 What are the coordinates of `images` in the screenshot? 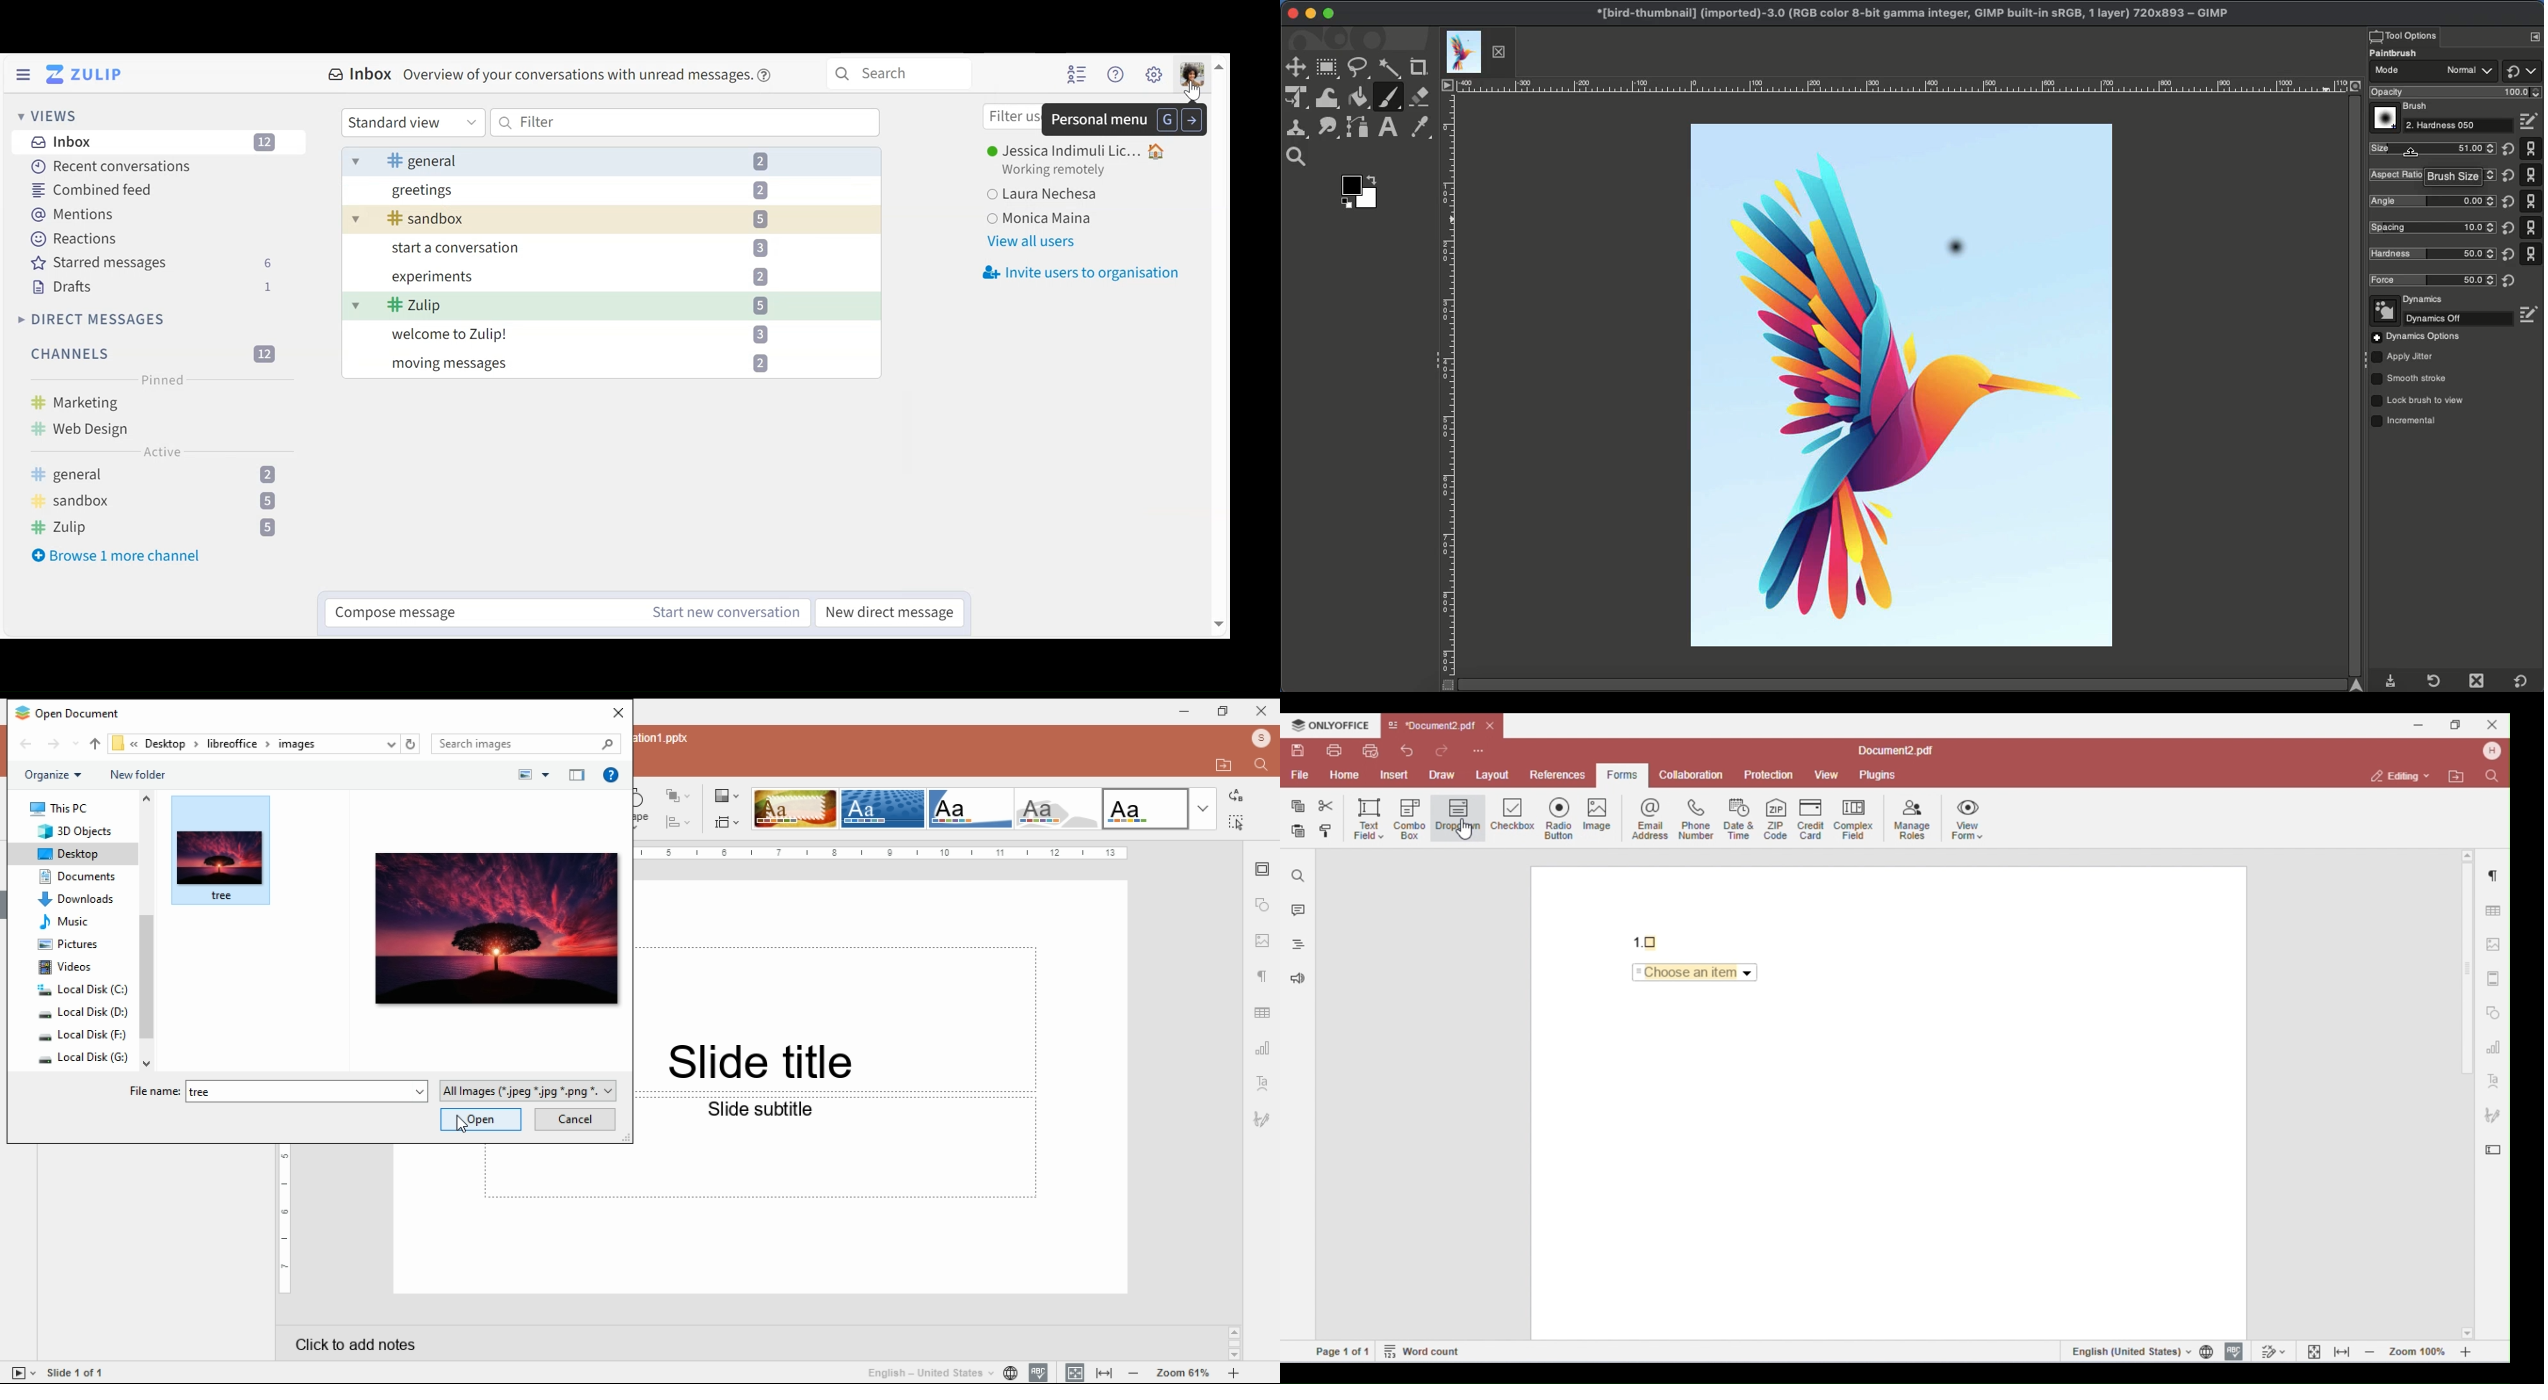 It's located at (296, 745).